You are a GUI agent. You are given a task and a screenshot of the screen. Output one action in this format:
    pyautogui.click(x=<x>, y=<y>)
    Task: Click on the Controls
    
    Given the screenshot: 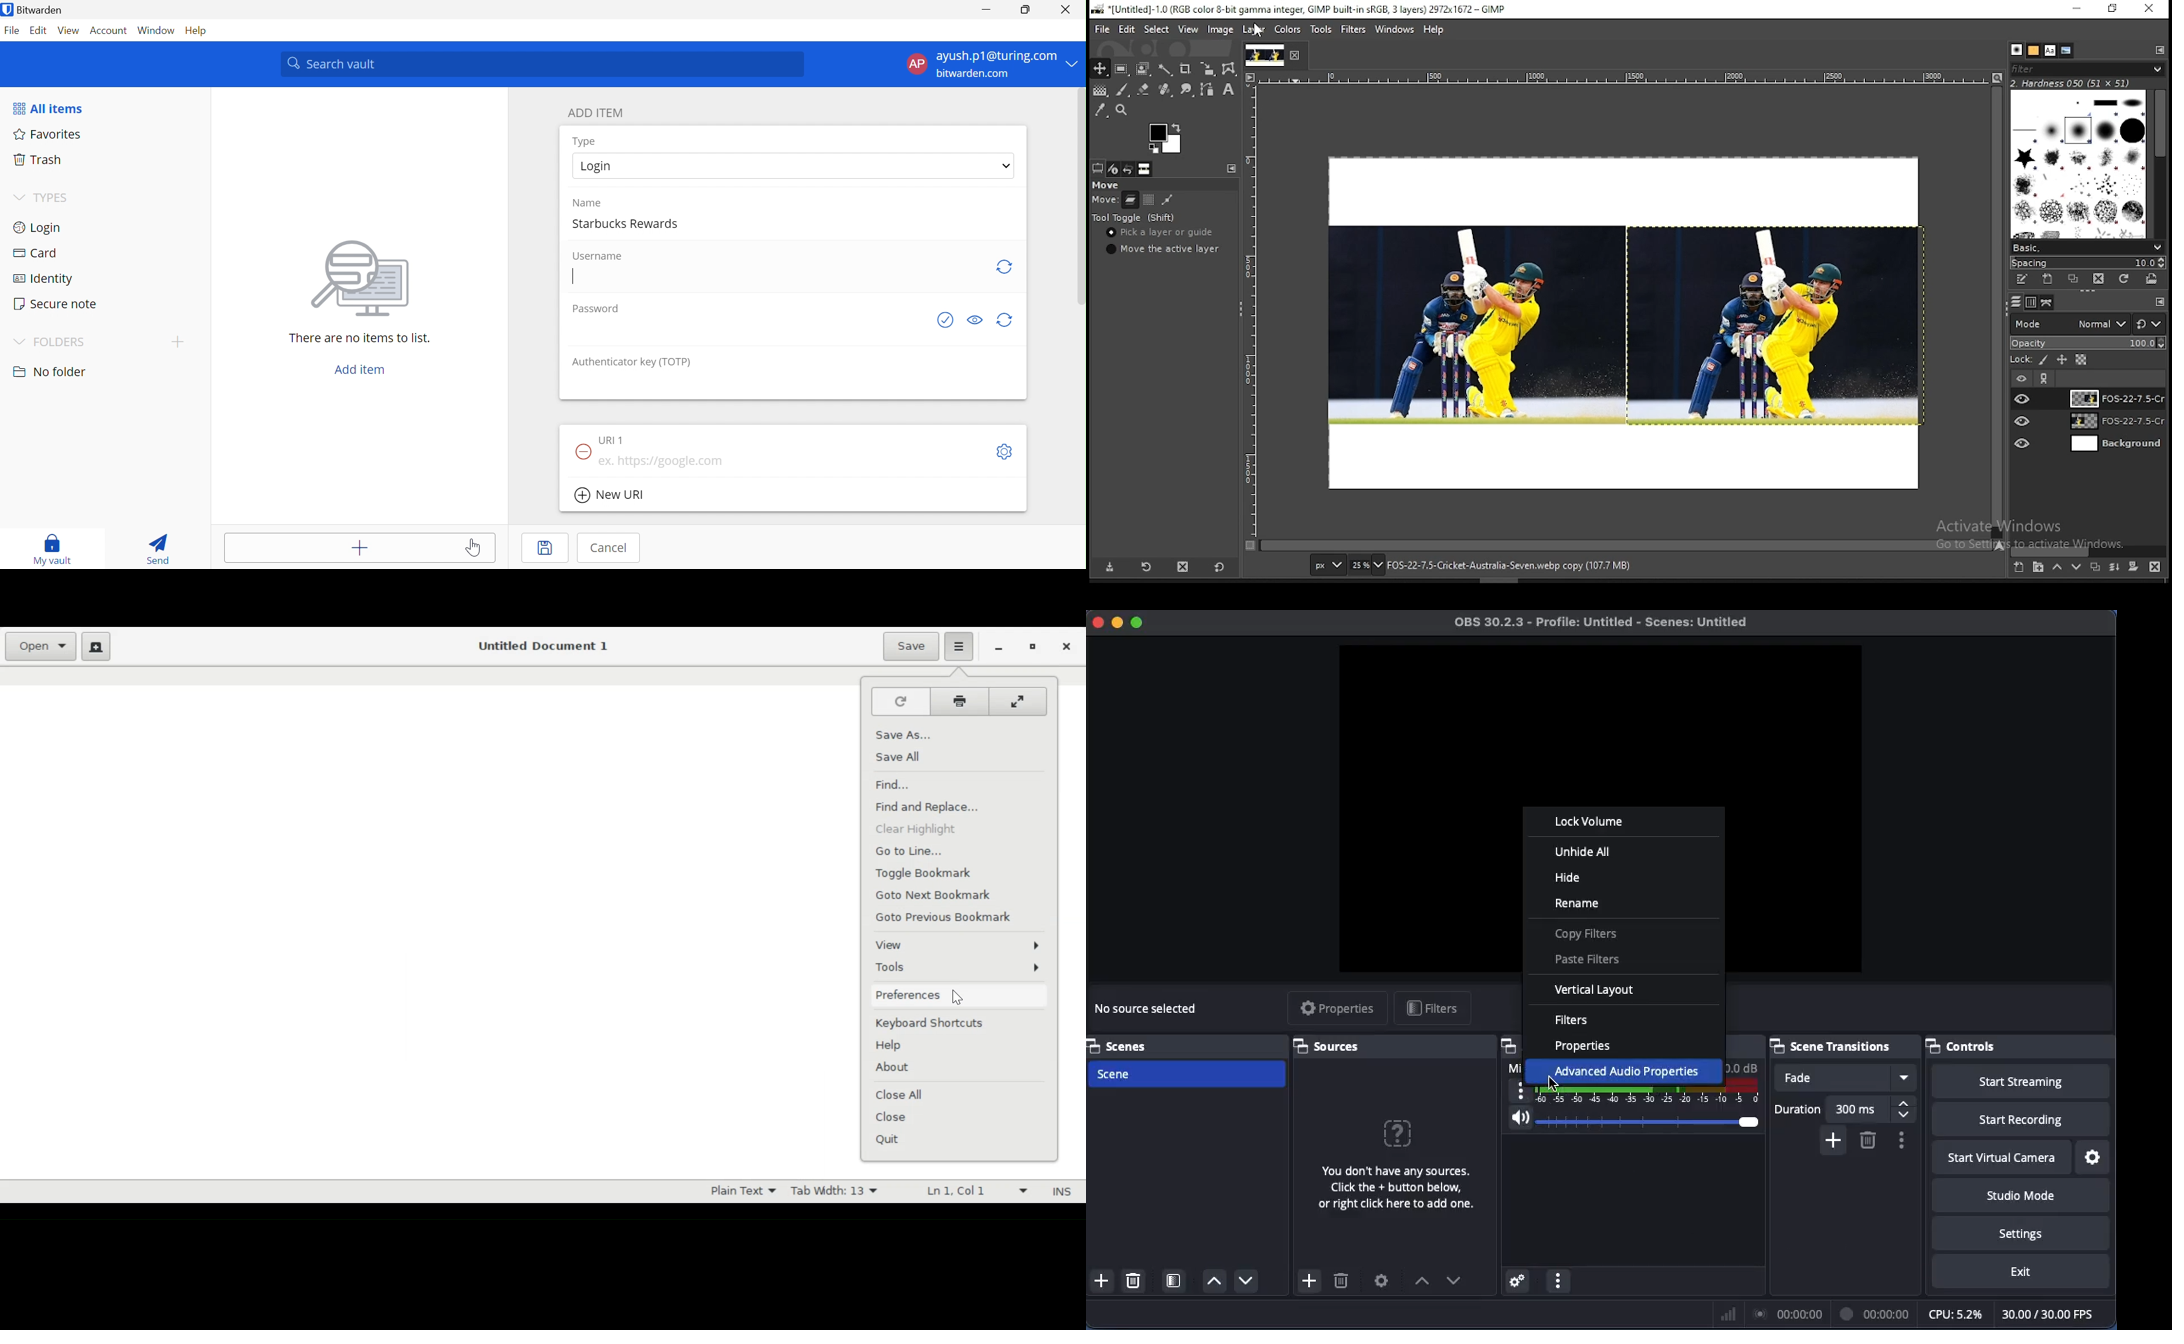 What is the action you would take?
    pyautogui.click(x=2020, y=1045)
    